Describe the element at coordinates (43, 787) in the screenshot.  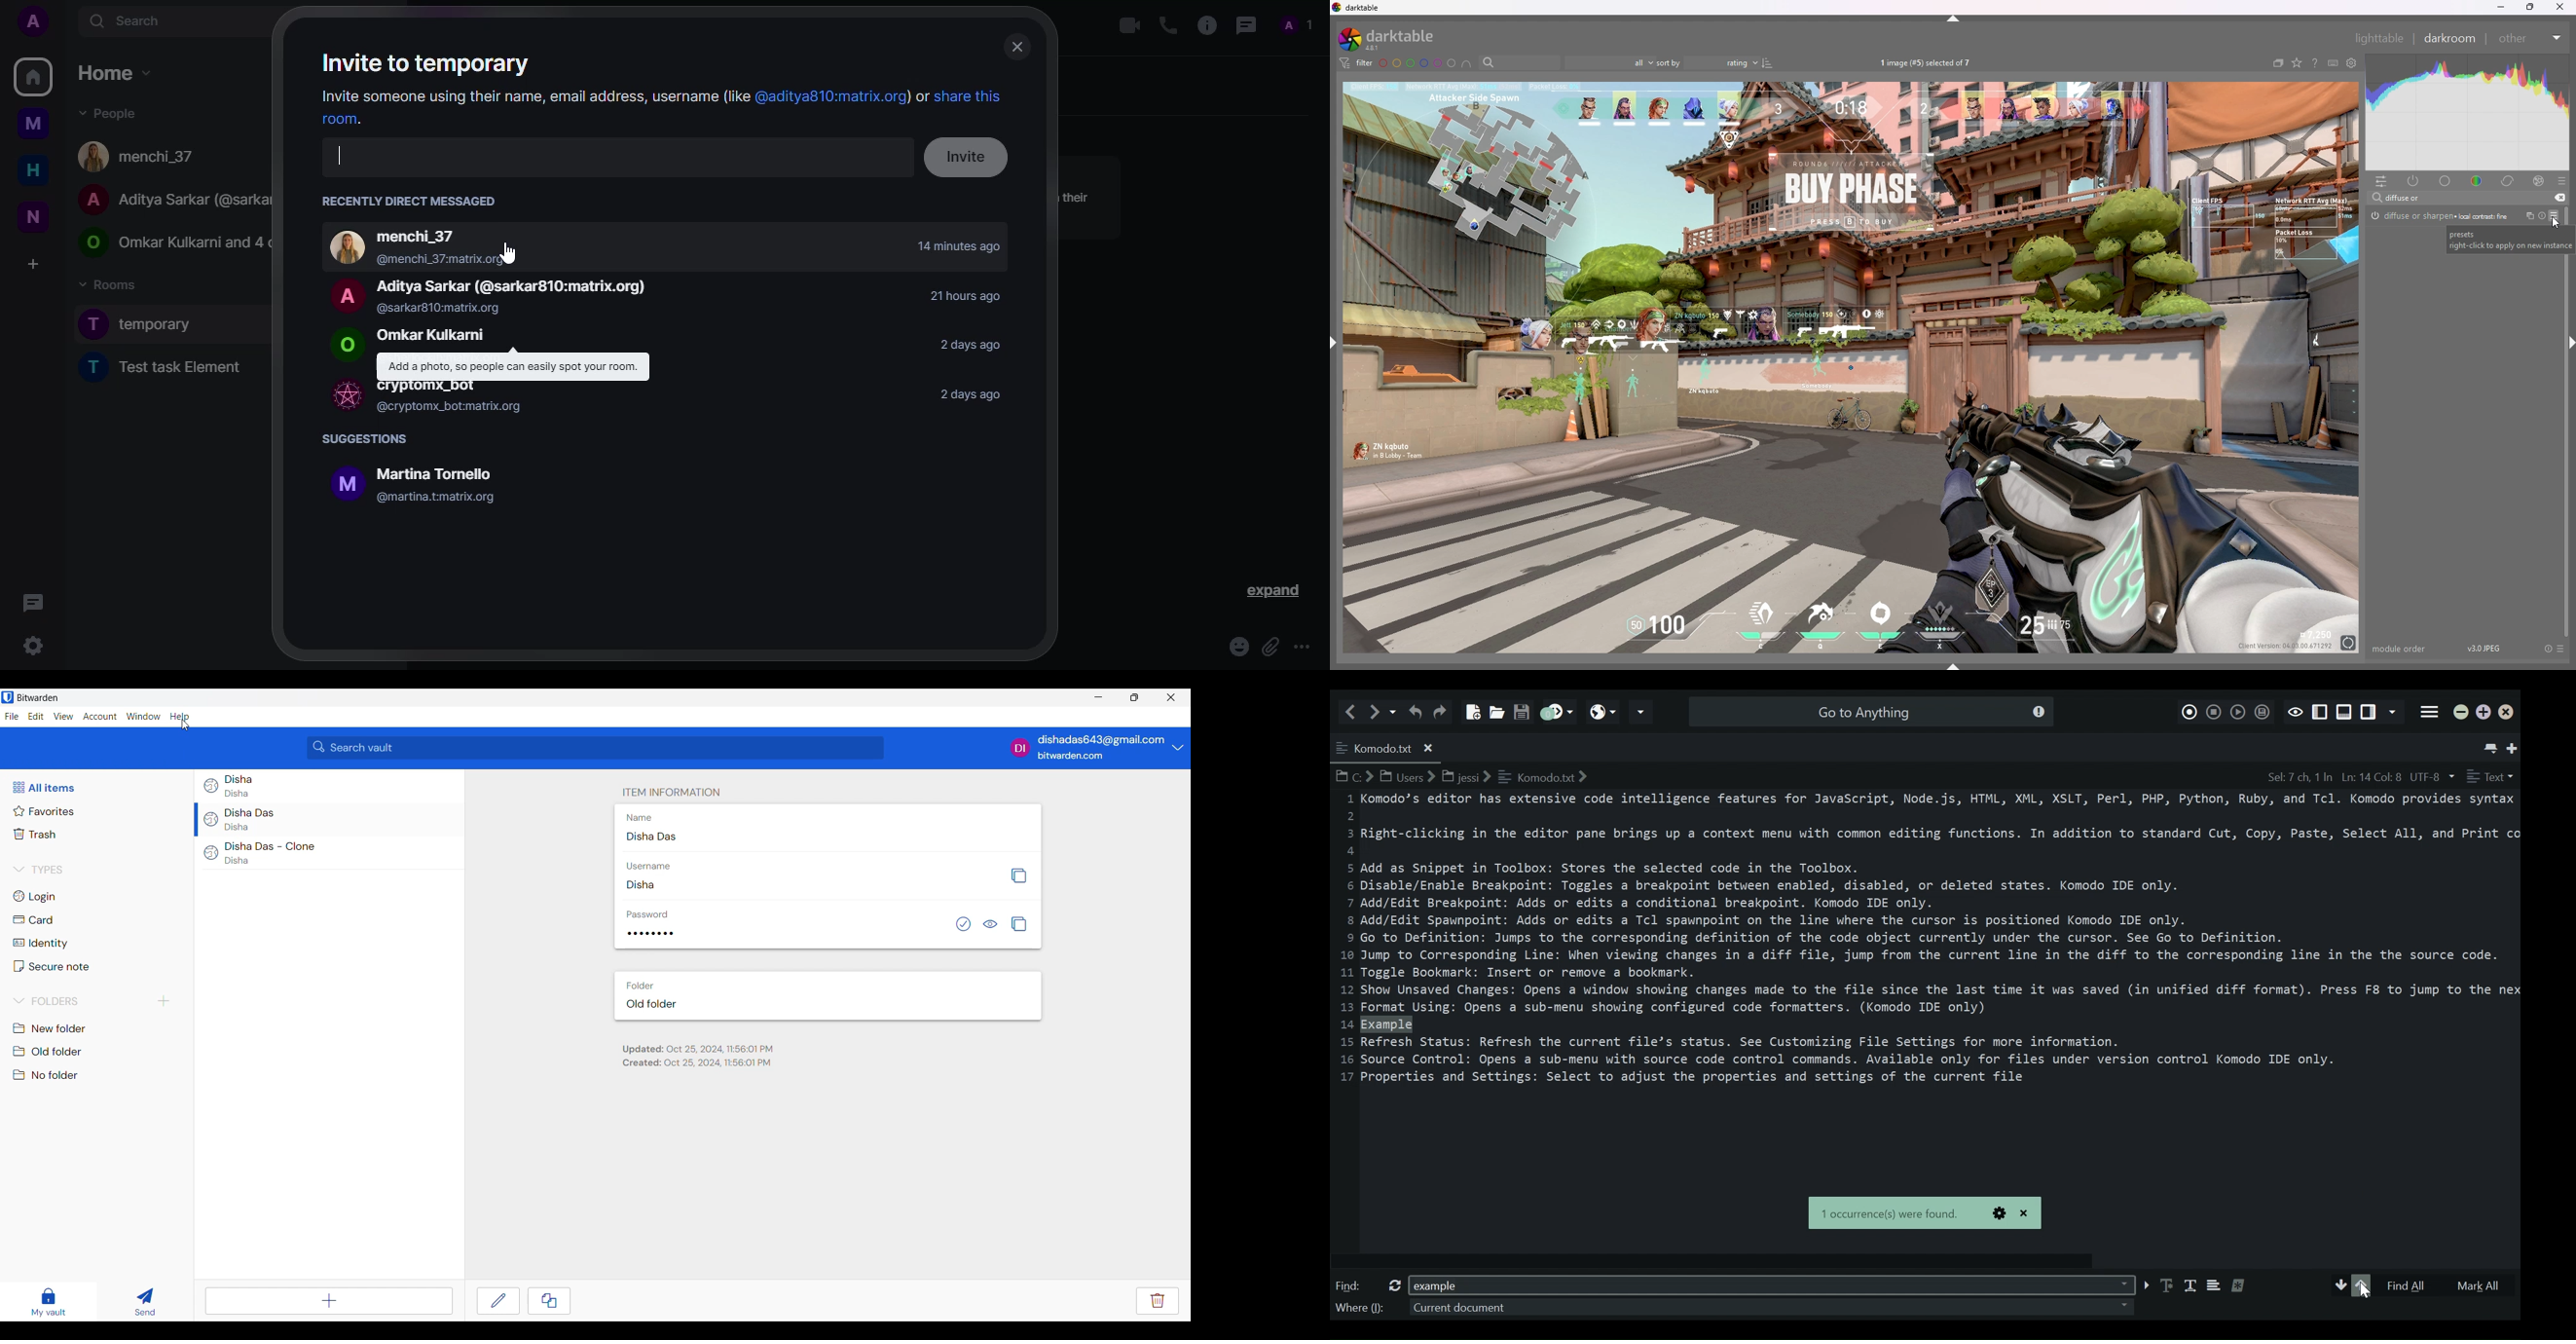
I see `All items, current selection highlighted` at that location.